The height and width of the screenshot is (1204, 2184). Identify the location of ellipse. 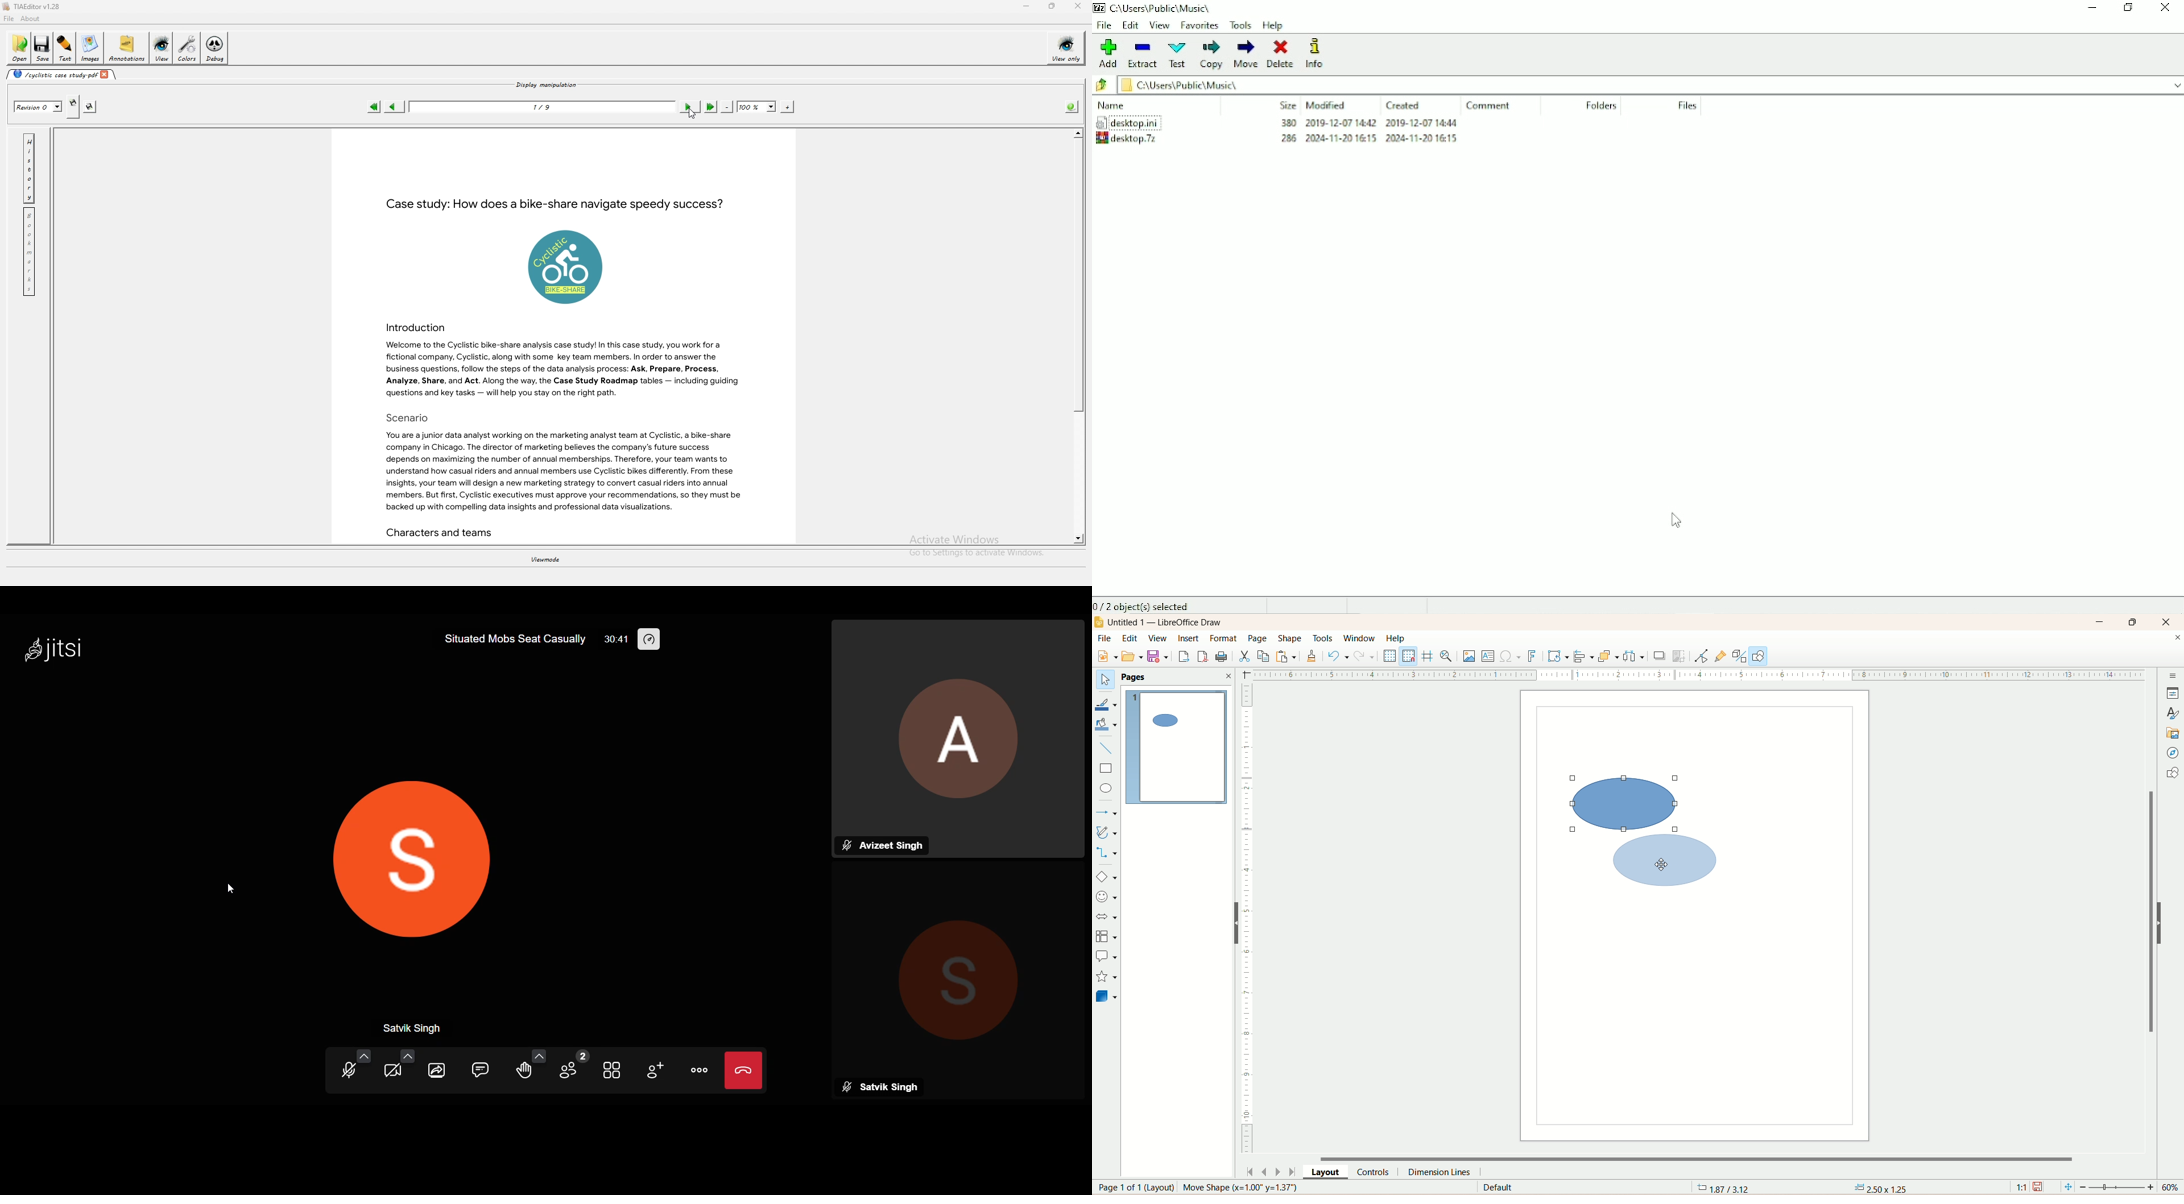
(1106, 787).